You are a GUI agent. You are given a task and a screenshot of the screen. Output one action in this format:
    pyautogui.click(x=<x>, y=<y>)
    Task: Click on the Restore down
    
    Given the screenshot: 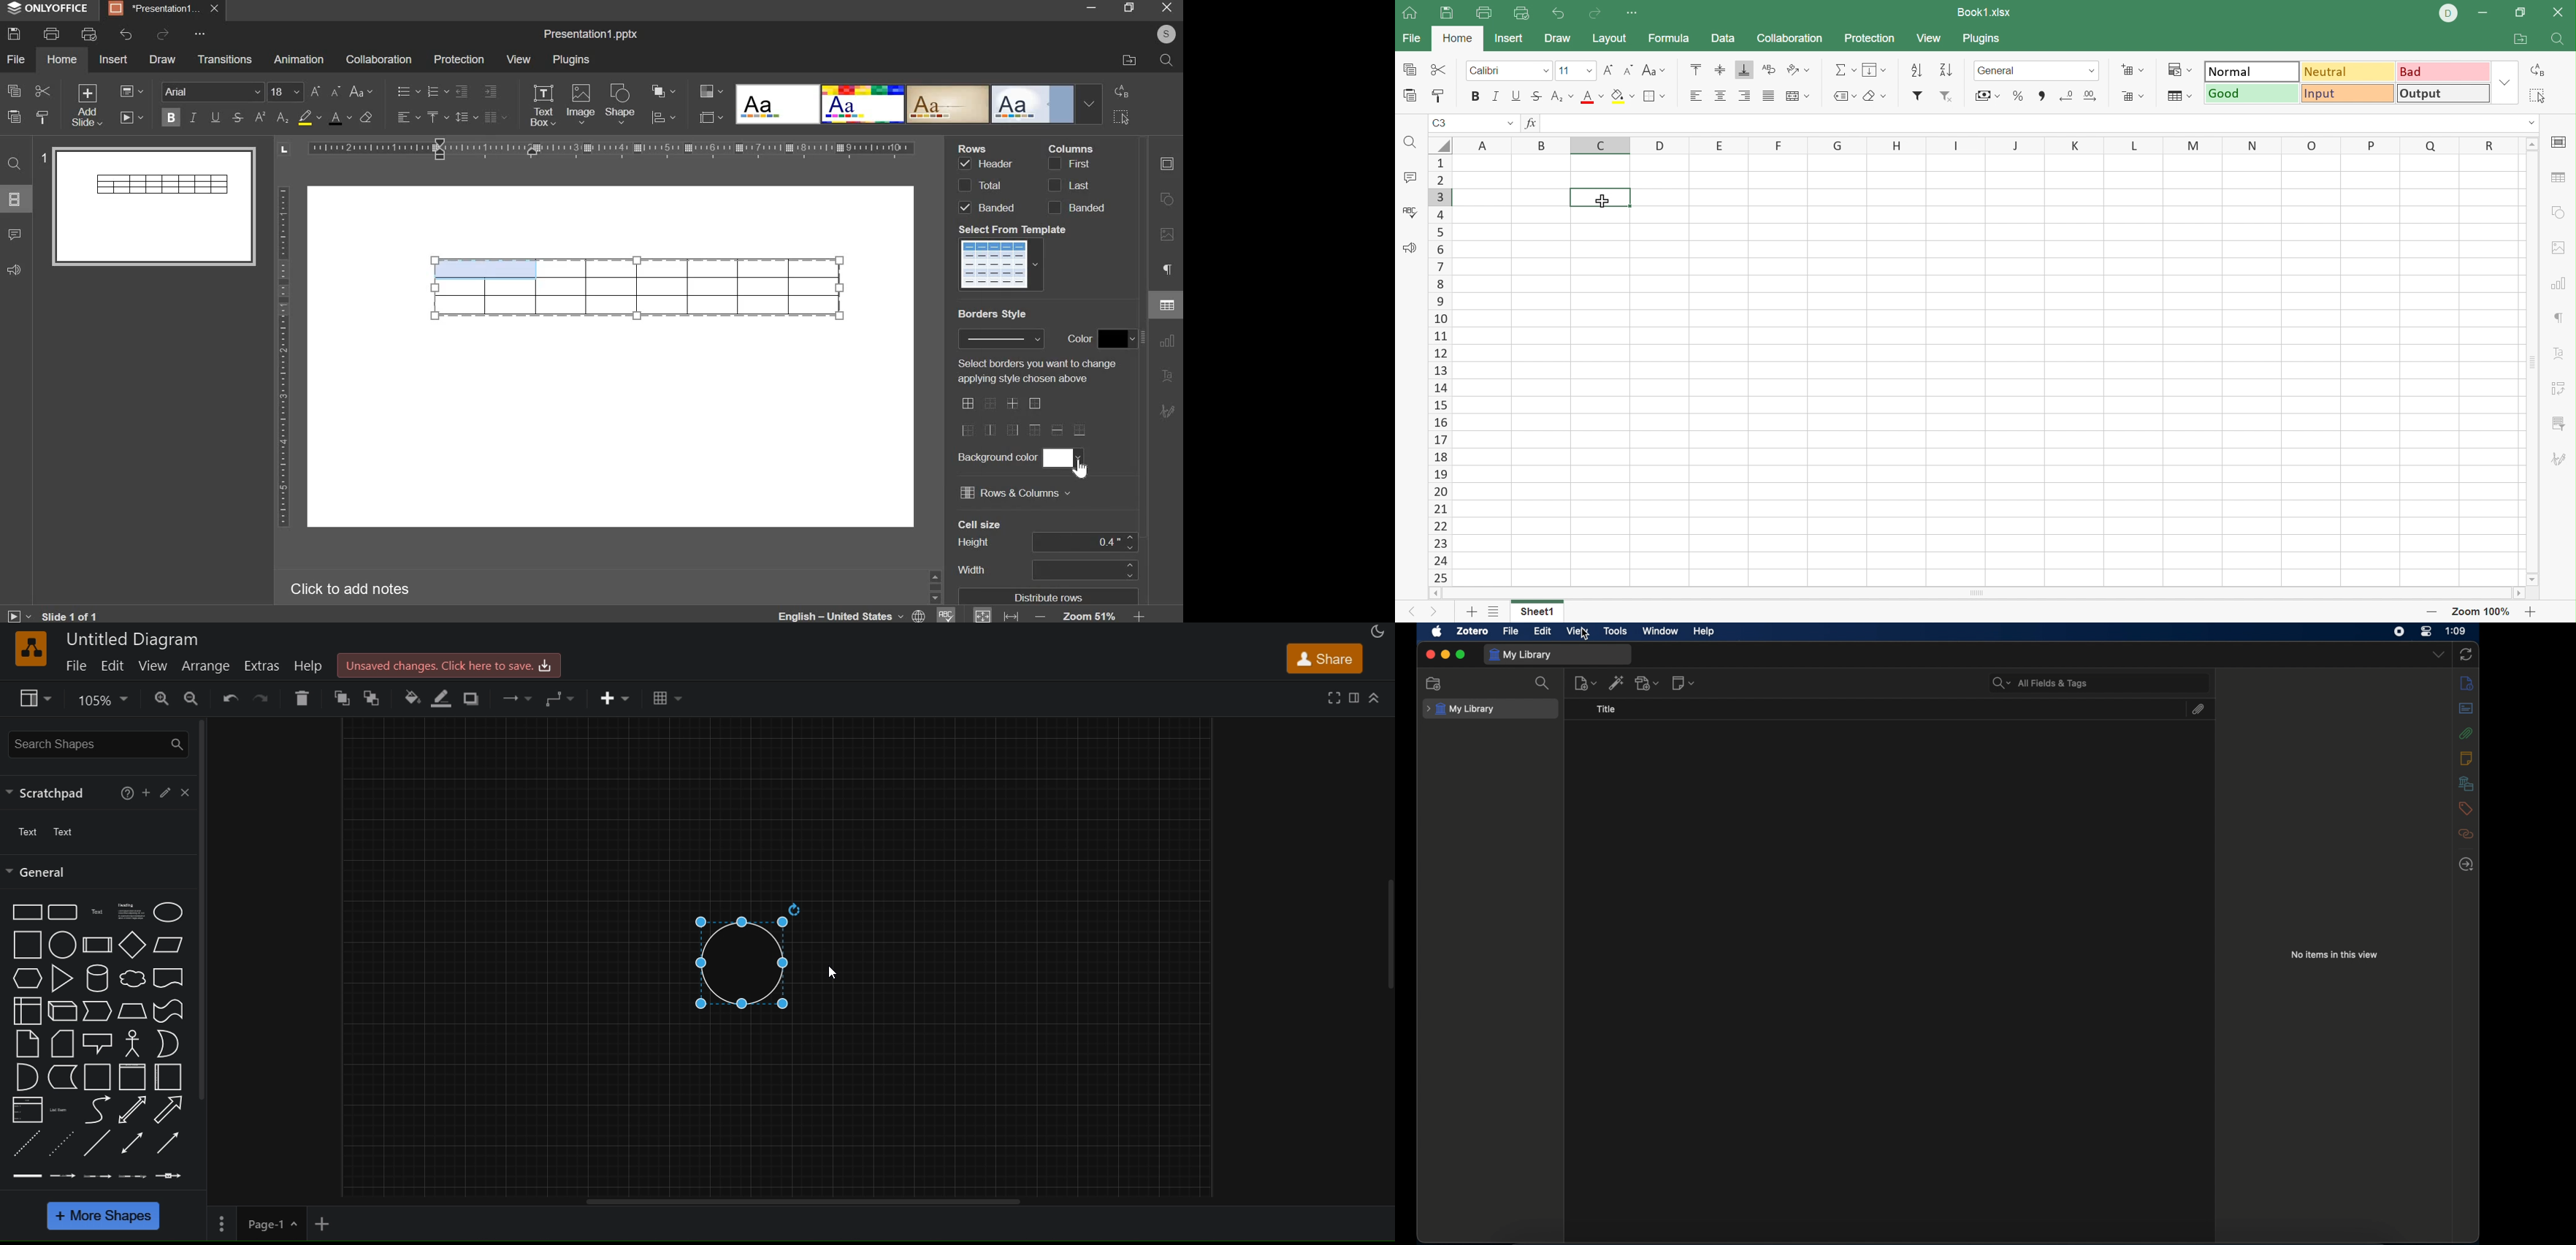 What is the action you would take?
    pyautogui.click(x=2522, y=12)
    